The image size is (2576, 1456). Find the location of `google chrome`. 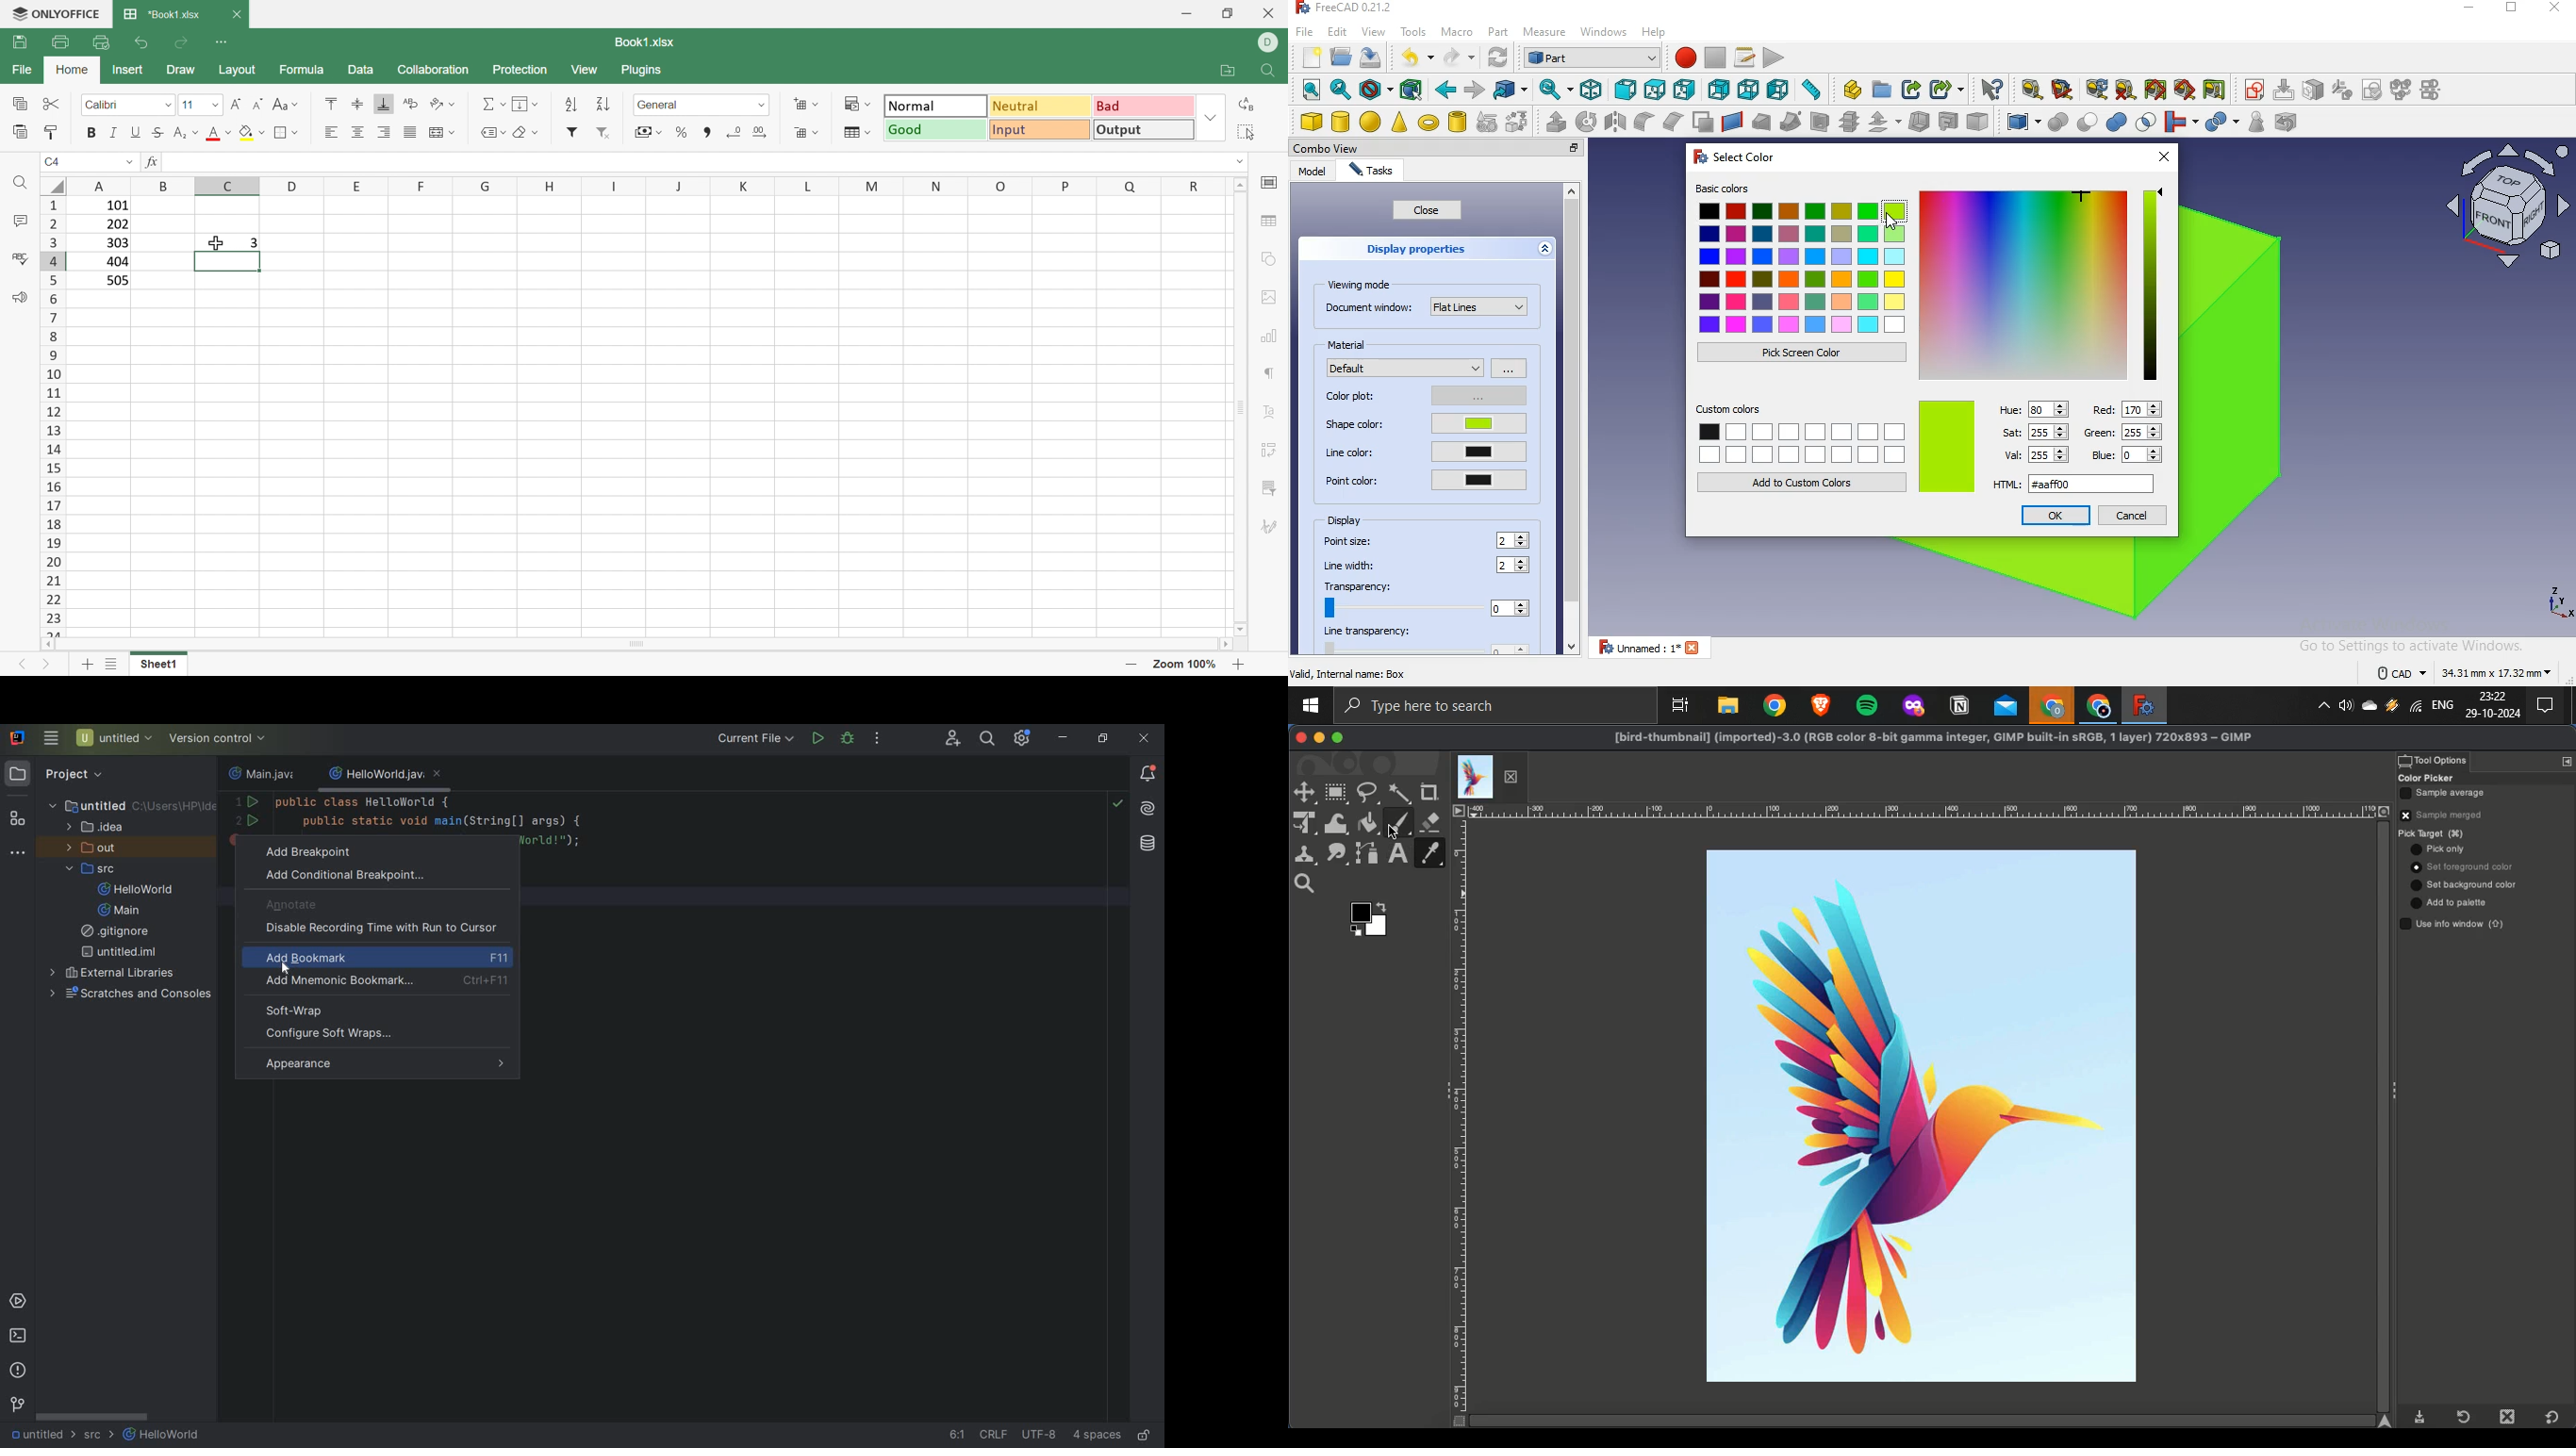

google chrome is located at coordinates (1775, 706).